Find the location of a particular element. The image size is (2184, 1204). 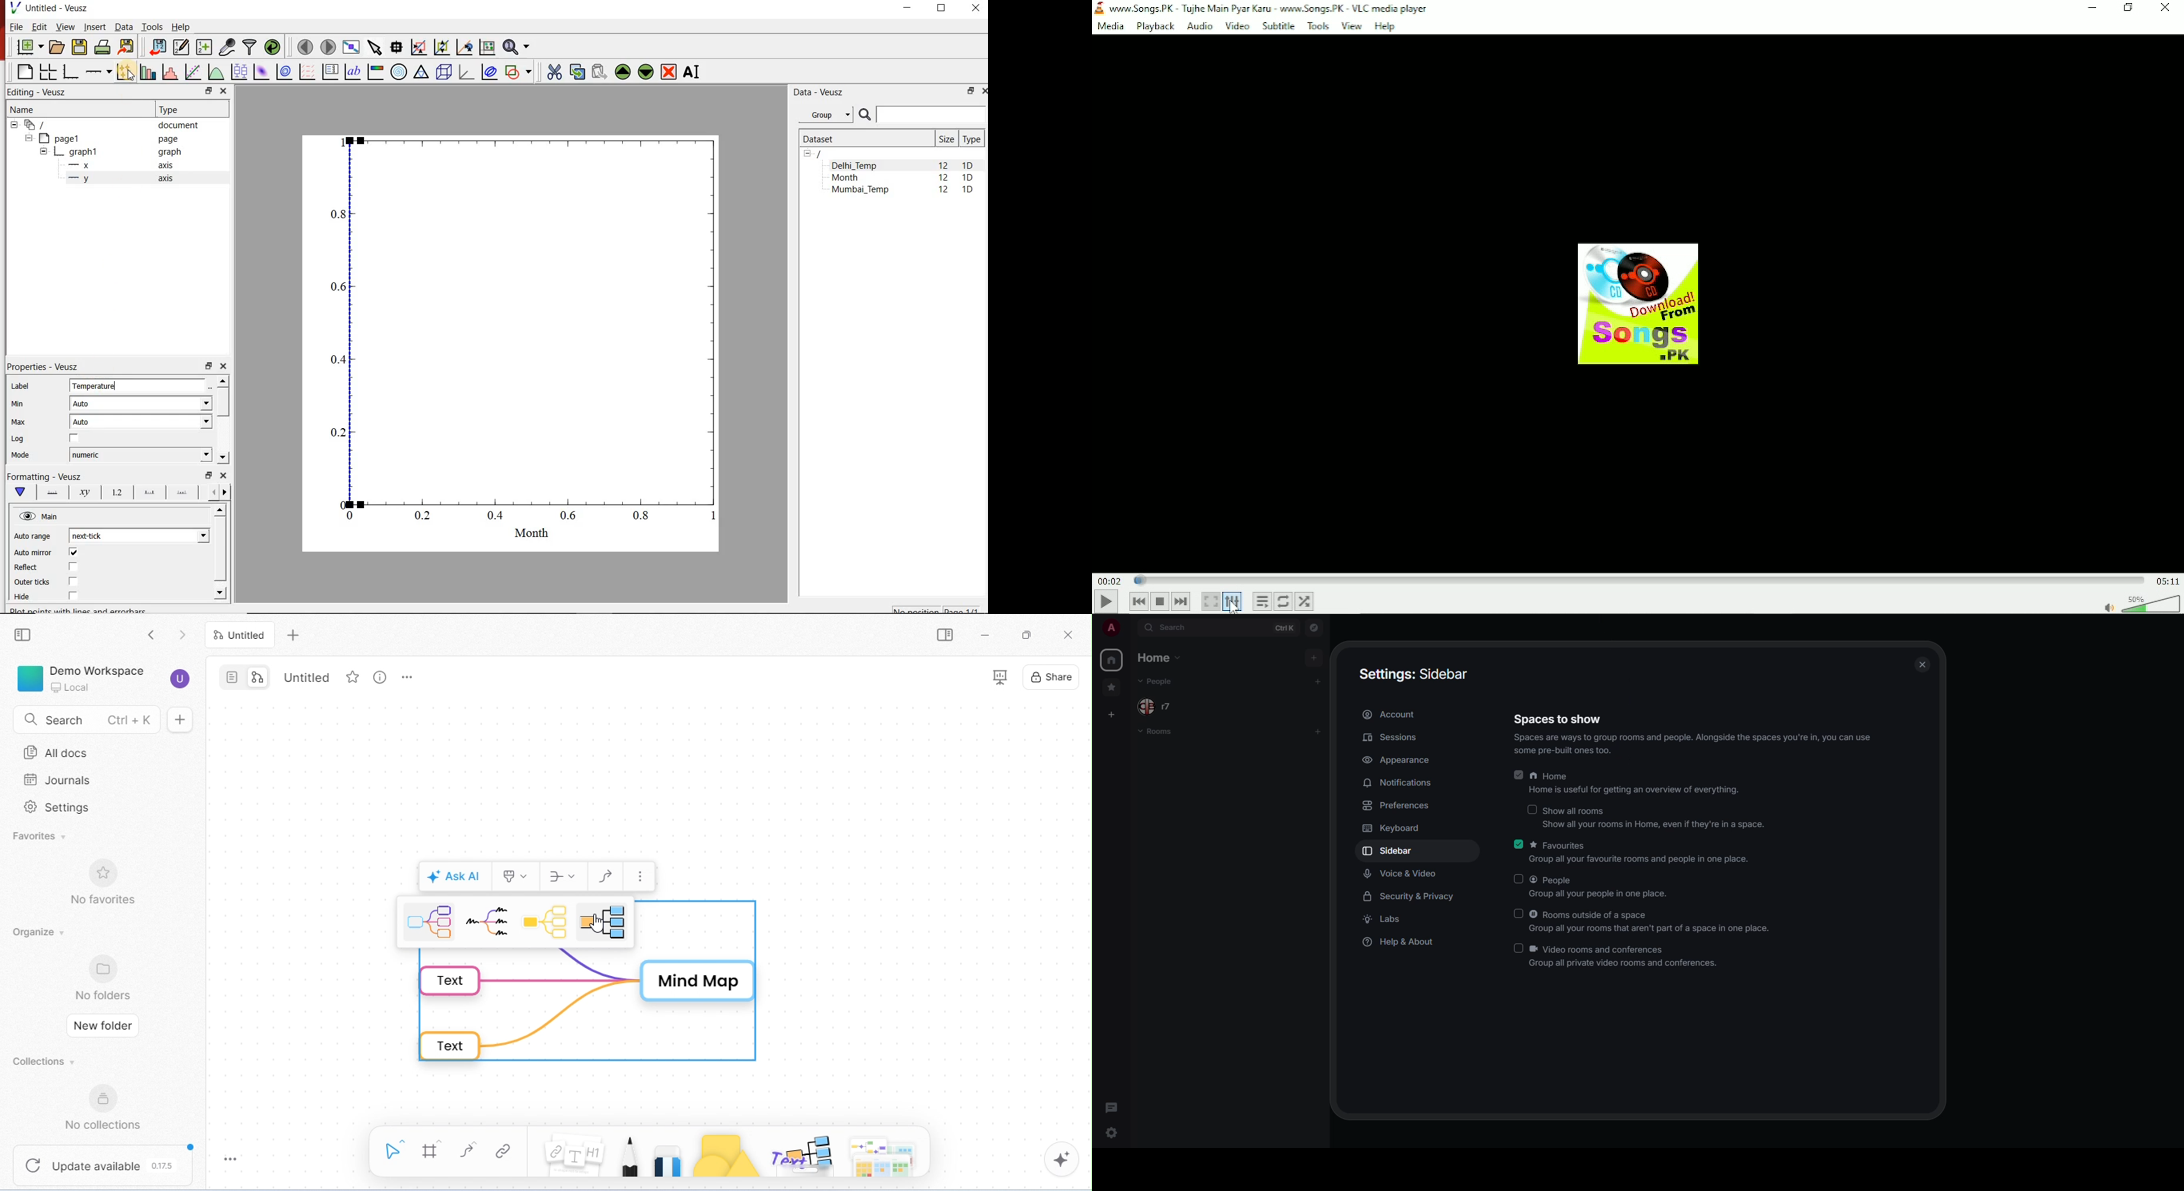

layout is located at coordinates (562, 877).